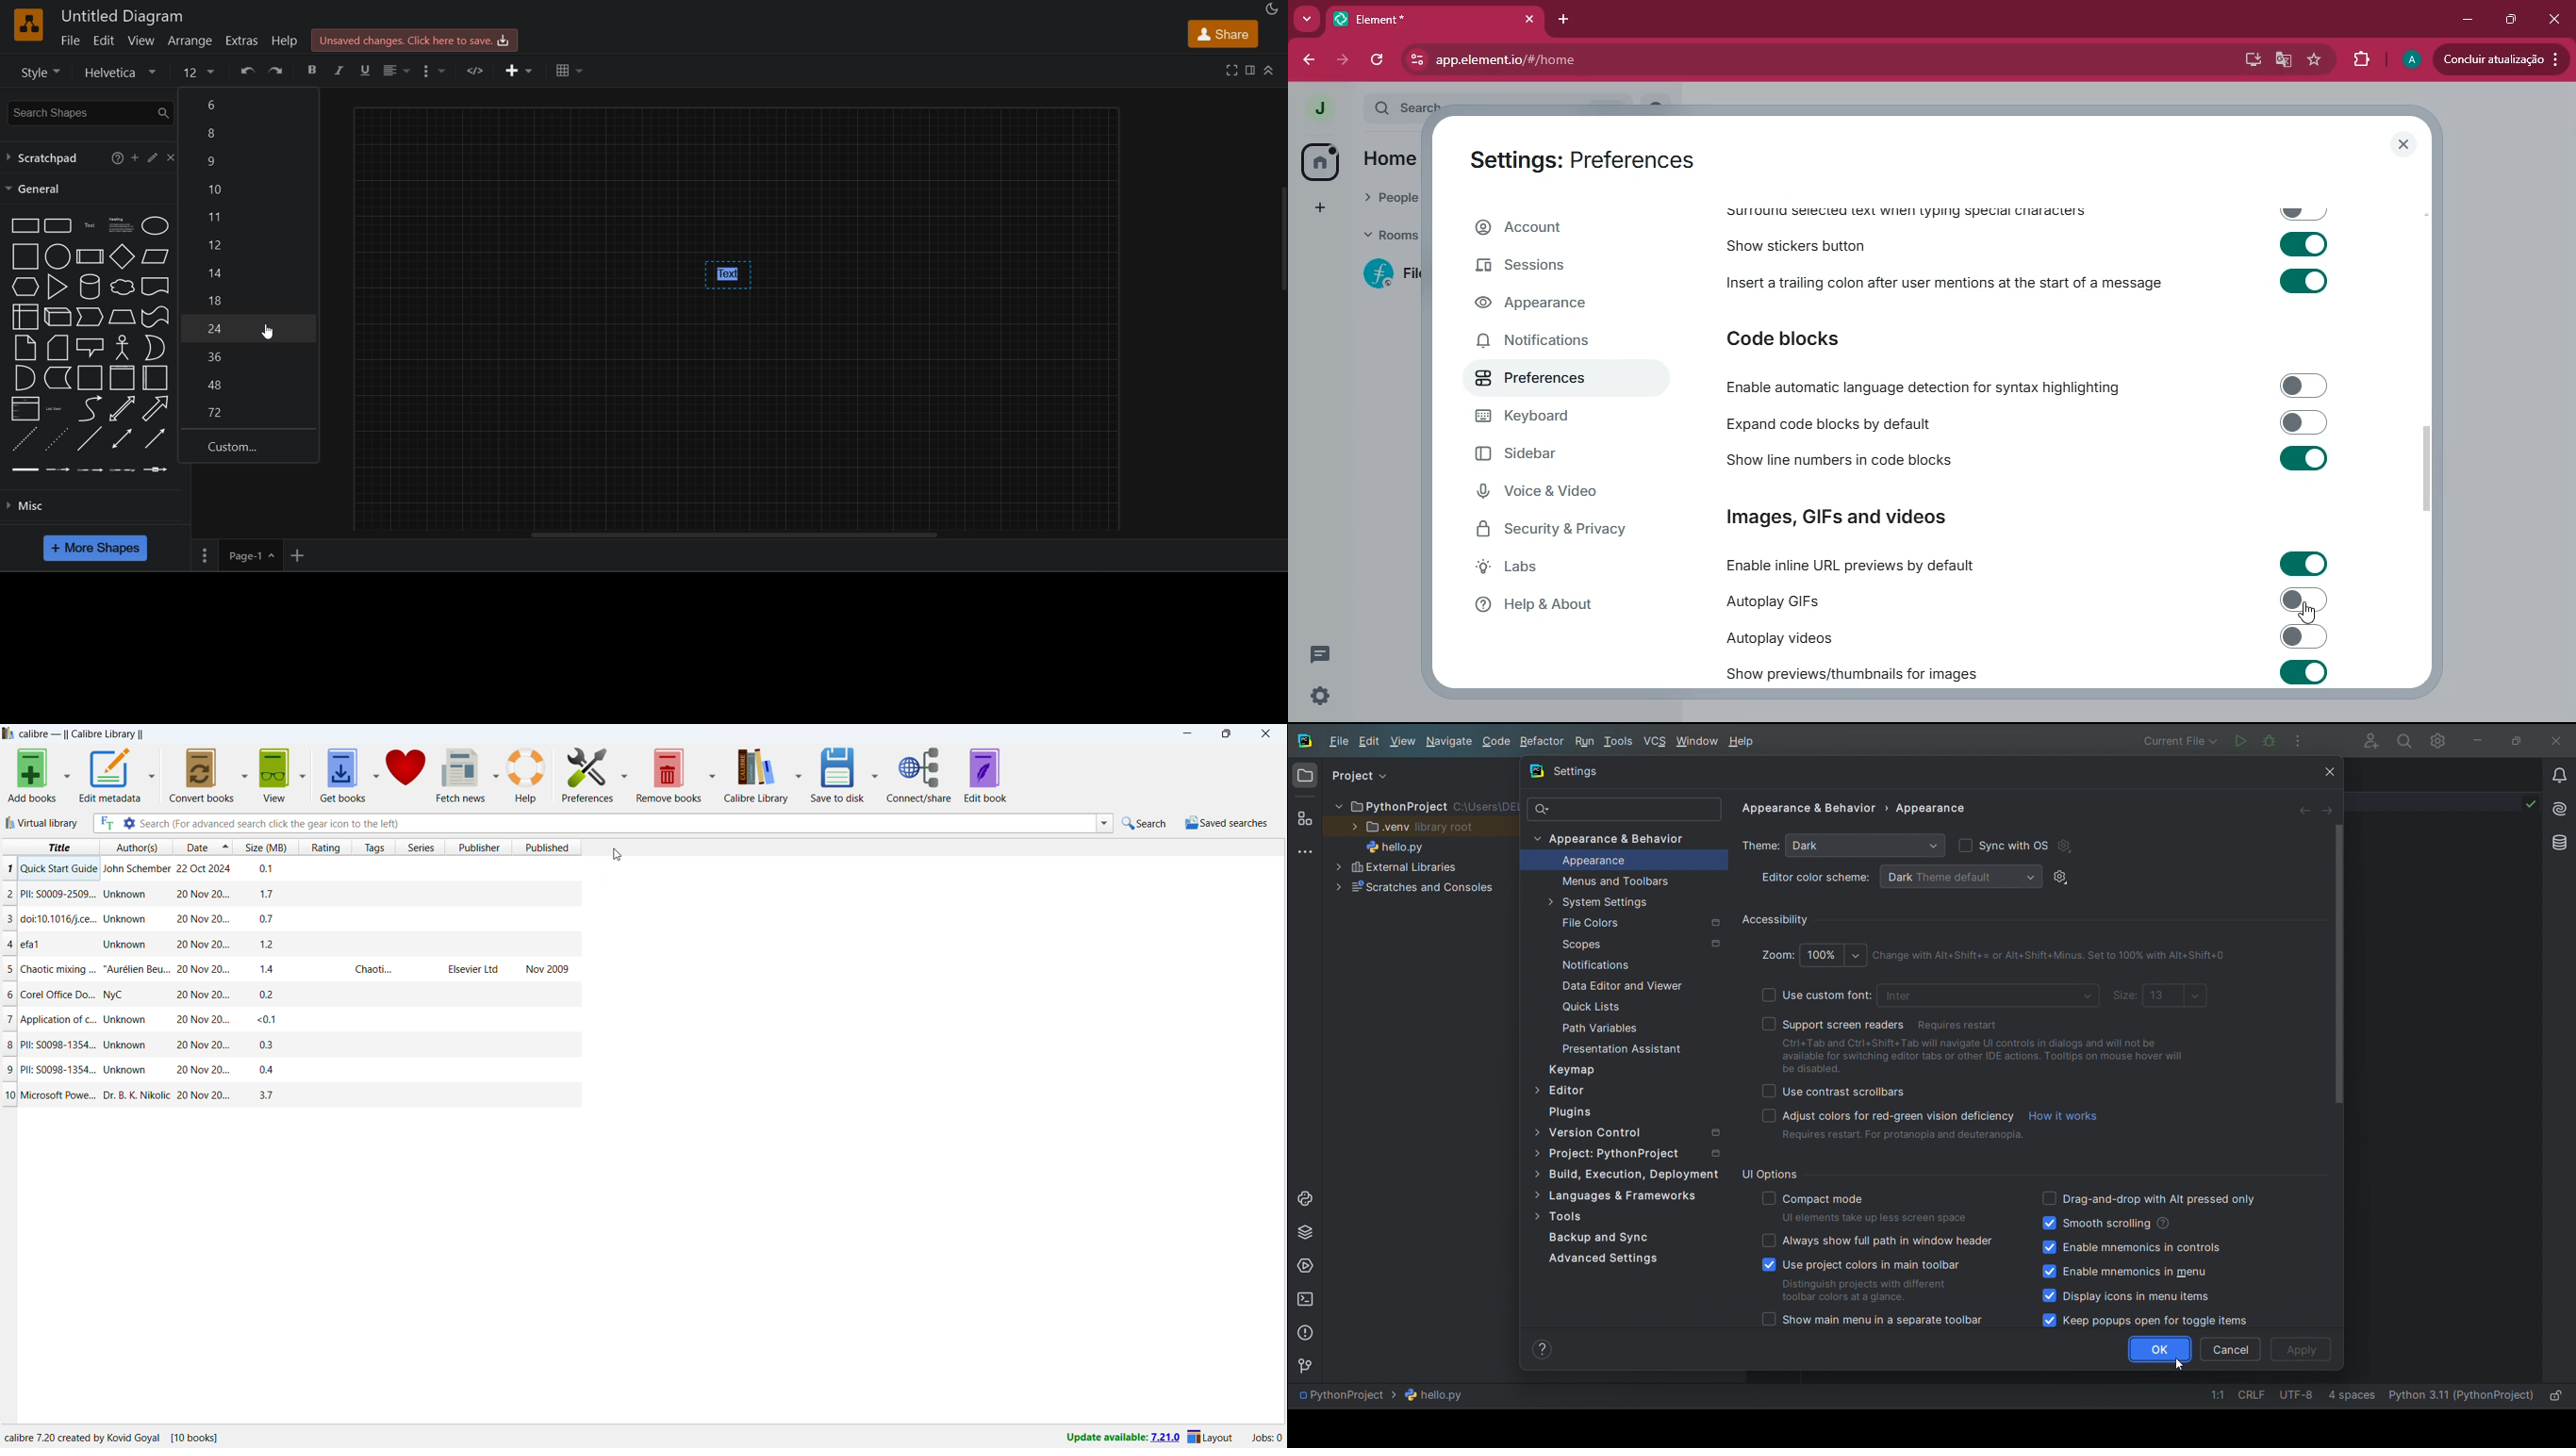  What do you see at coordinates (439, 71) in the screenshot?
I see `format` at bounding box center [439, 71].